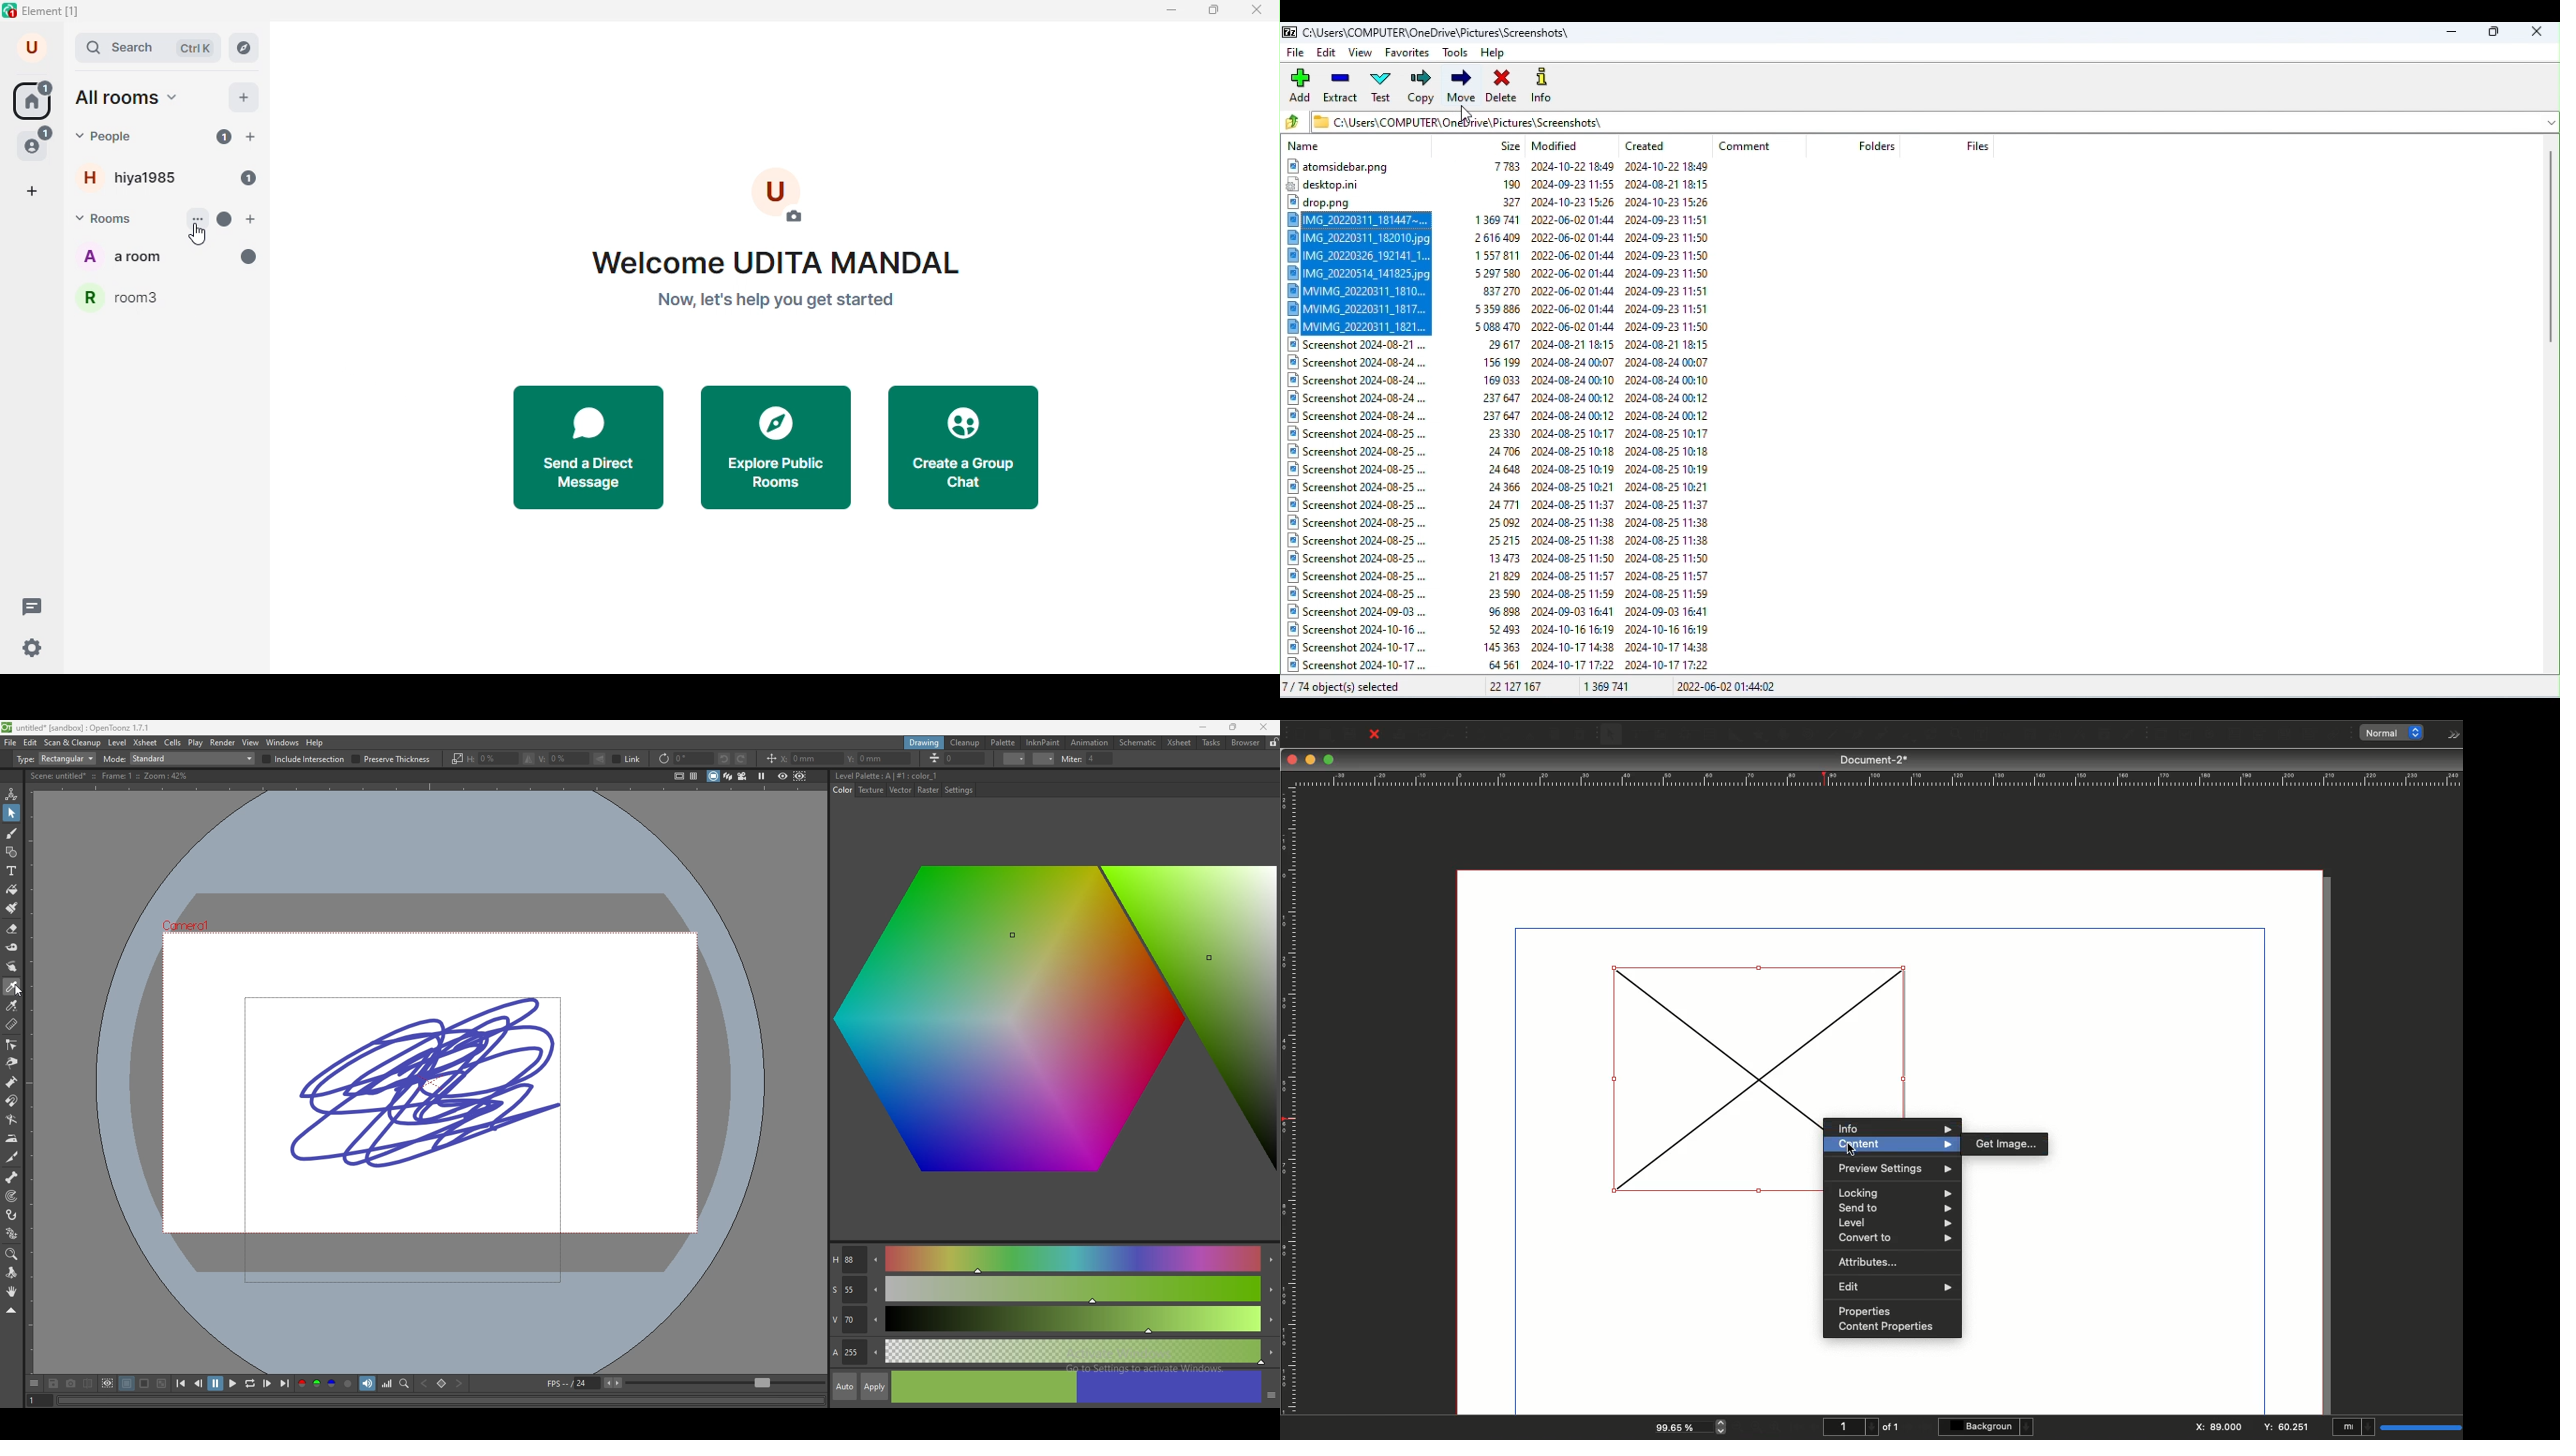 The image size is (2576, 1456). I want to click on threads, so click(36, 608).